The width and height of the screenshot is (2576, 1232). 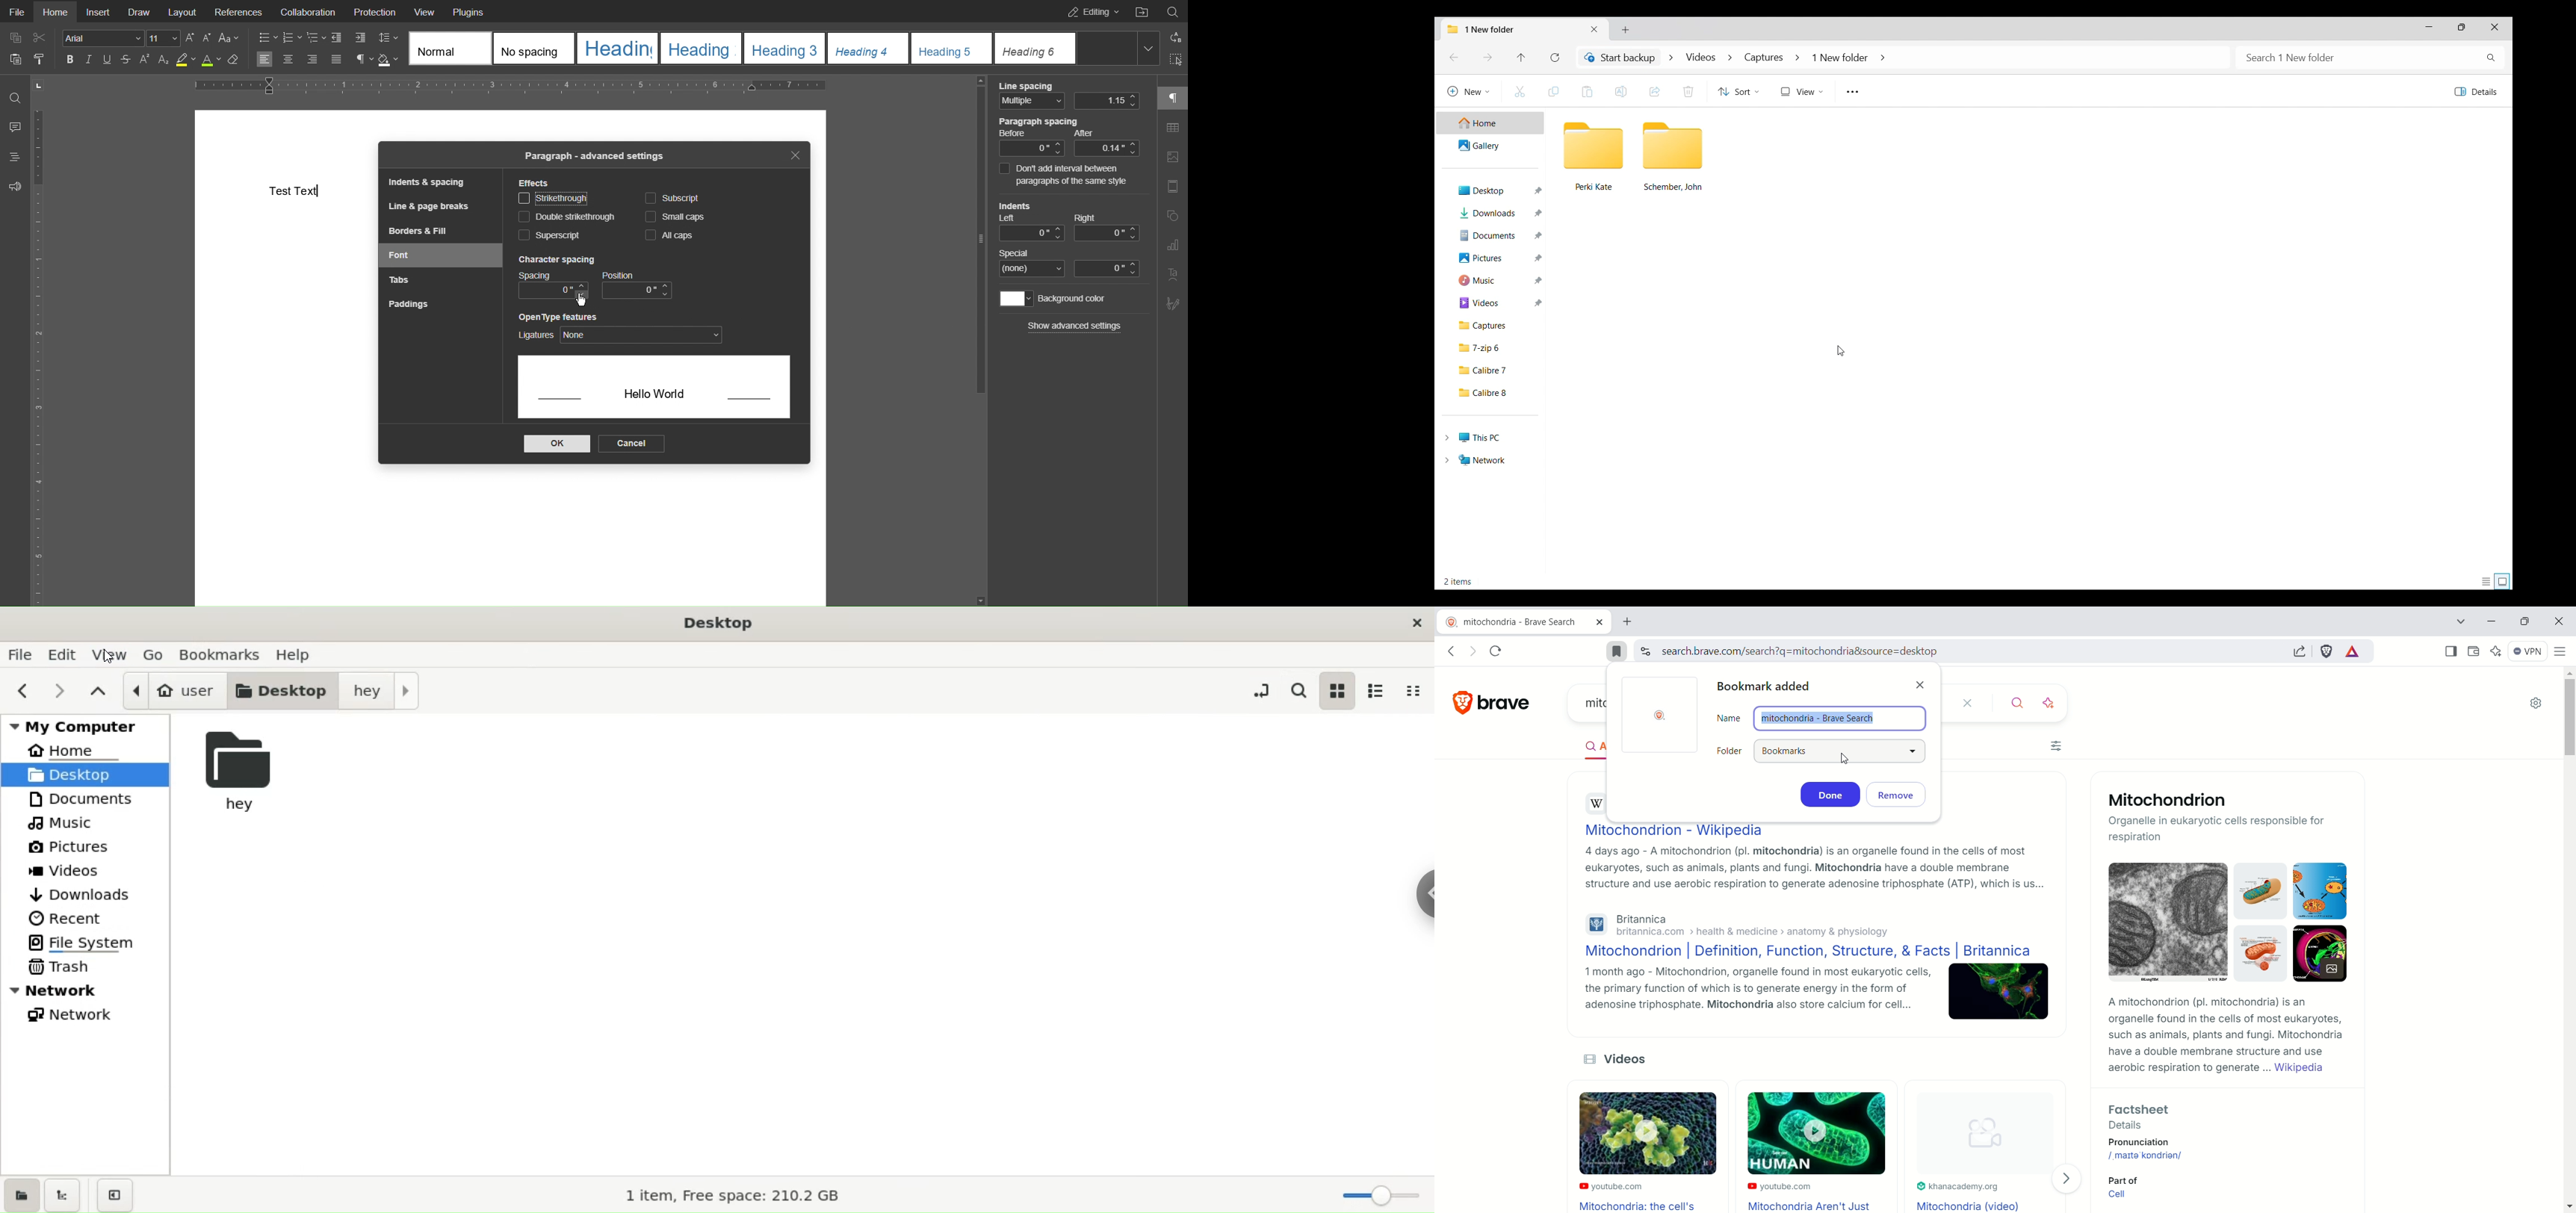 What do you see at coordinates (14, 127) in the screenshot?
I see `Comment` at bounding box center [14, 127].